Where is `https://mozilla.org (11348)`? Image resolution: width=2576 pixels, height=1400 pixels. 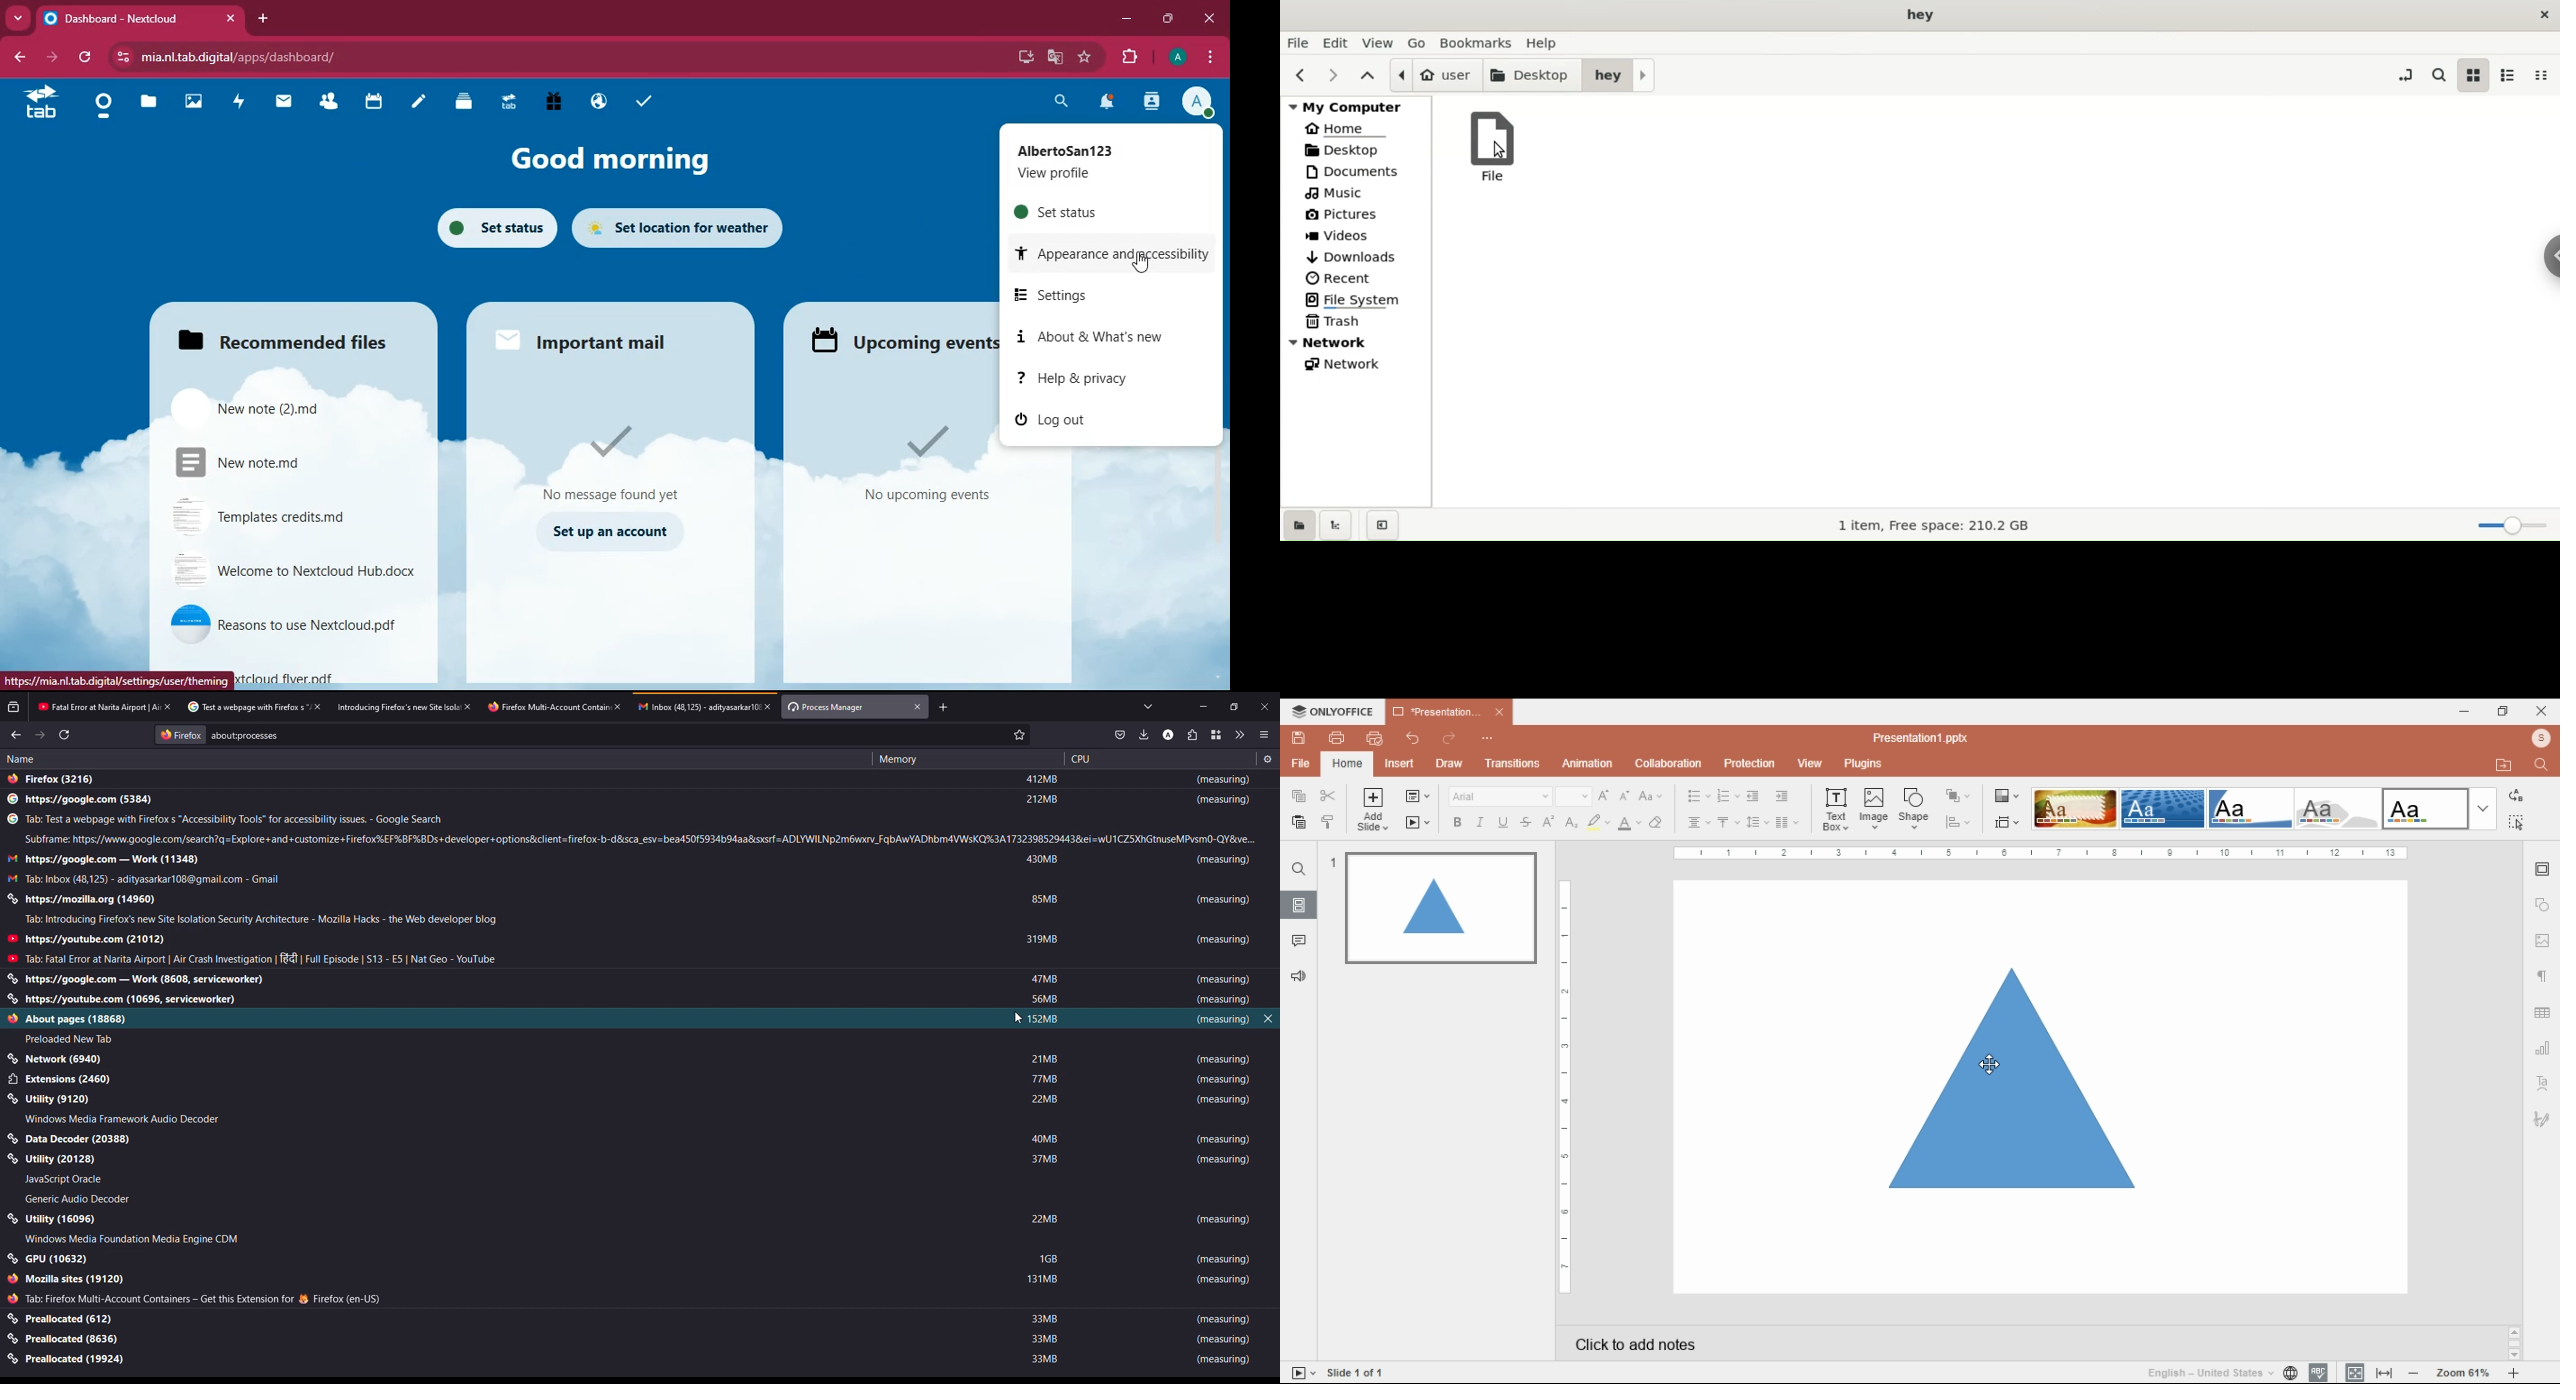
https://mozilla.org (11348) is located at coordinates (87, 899).